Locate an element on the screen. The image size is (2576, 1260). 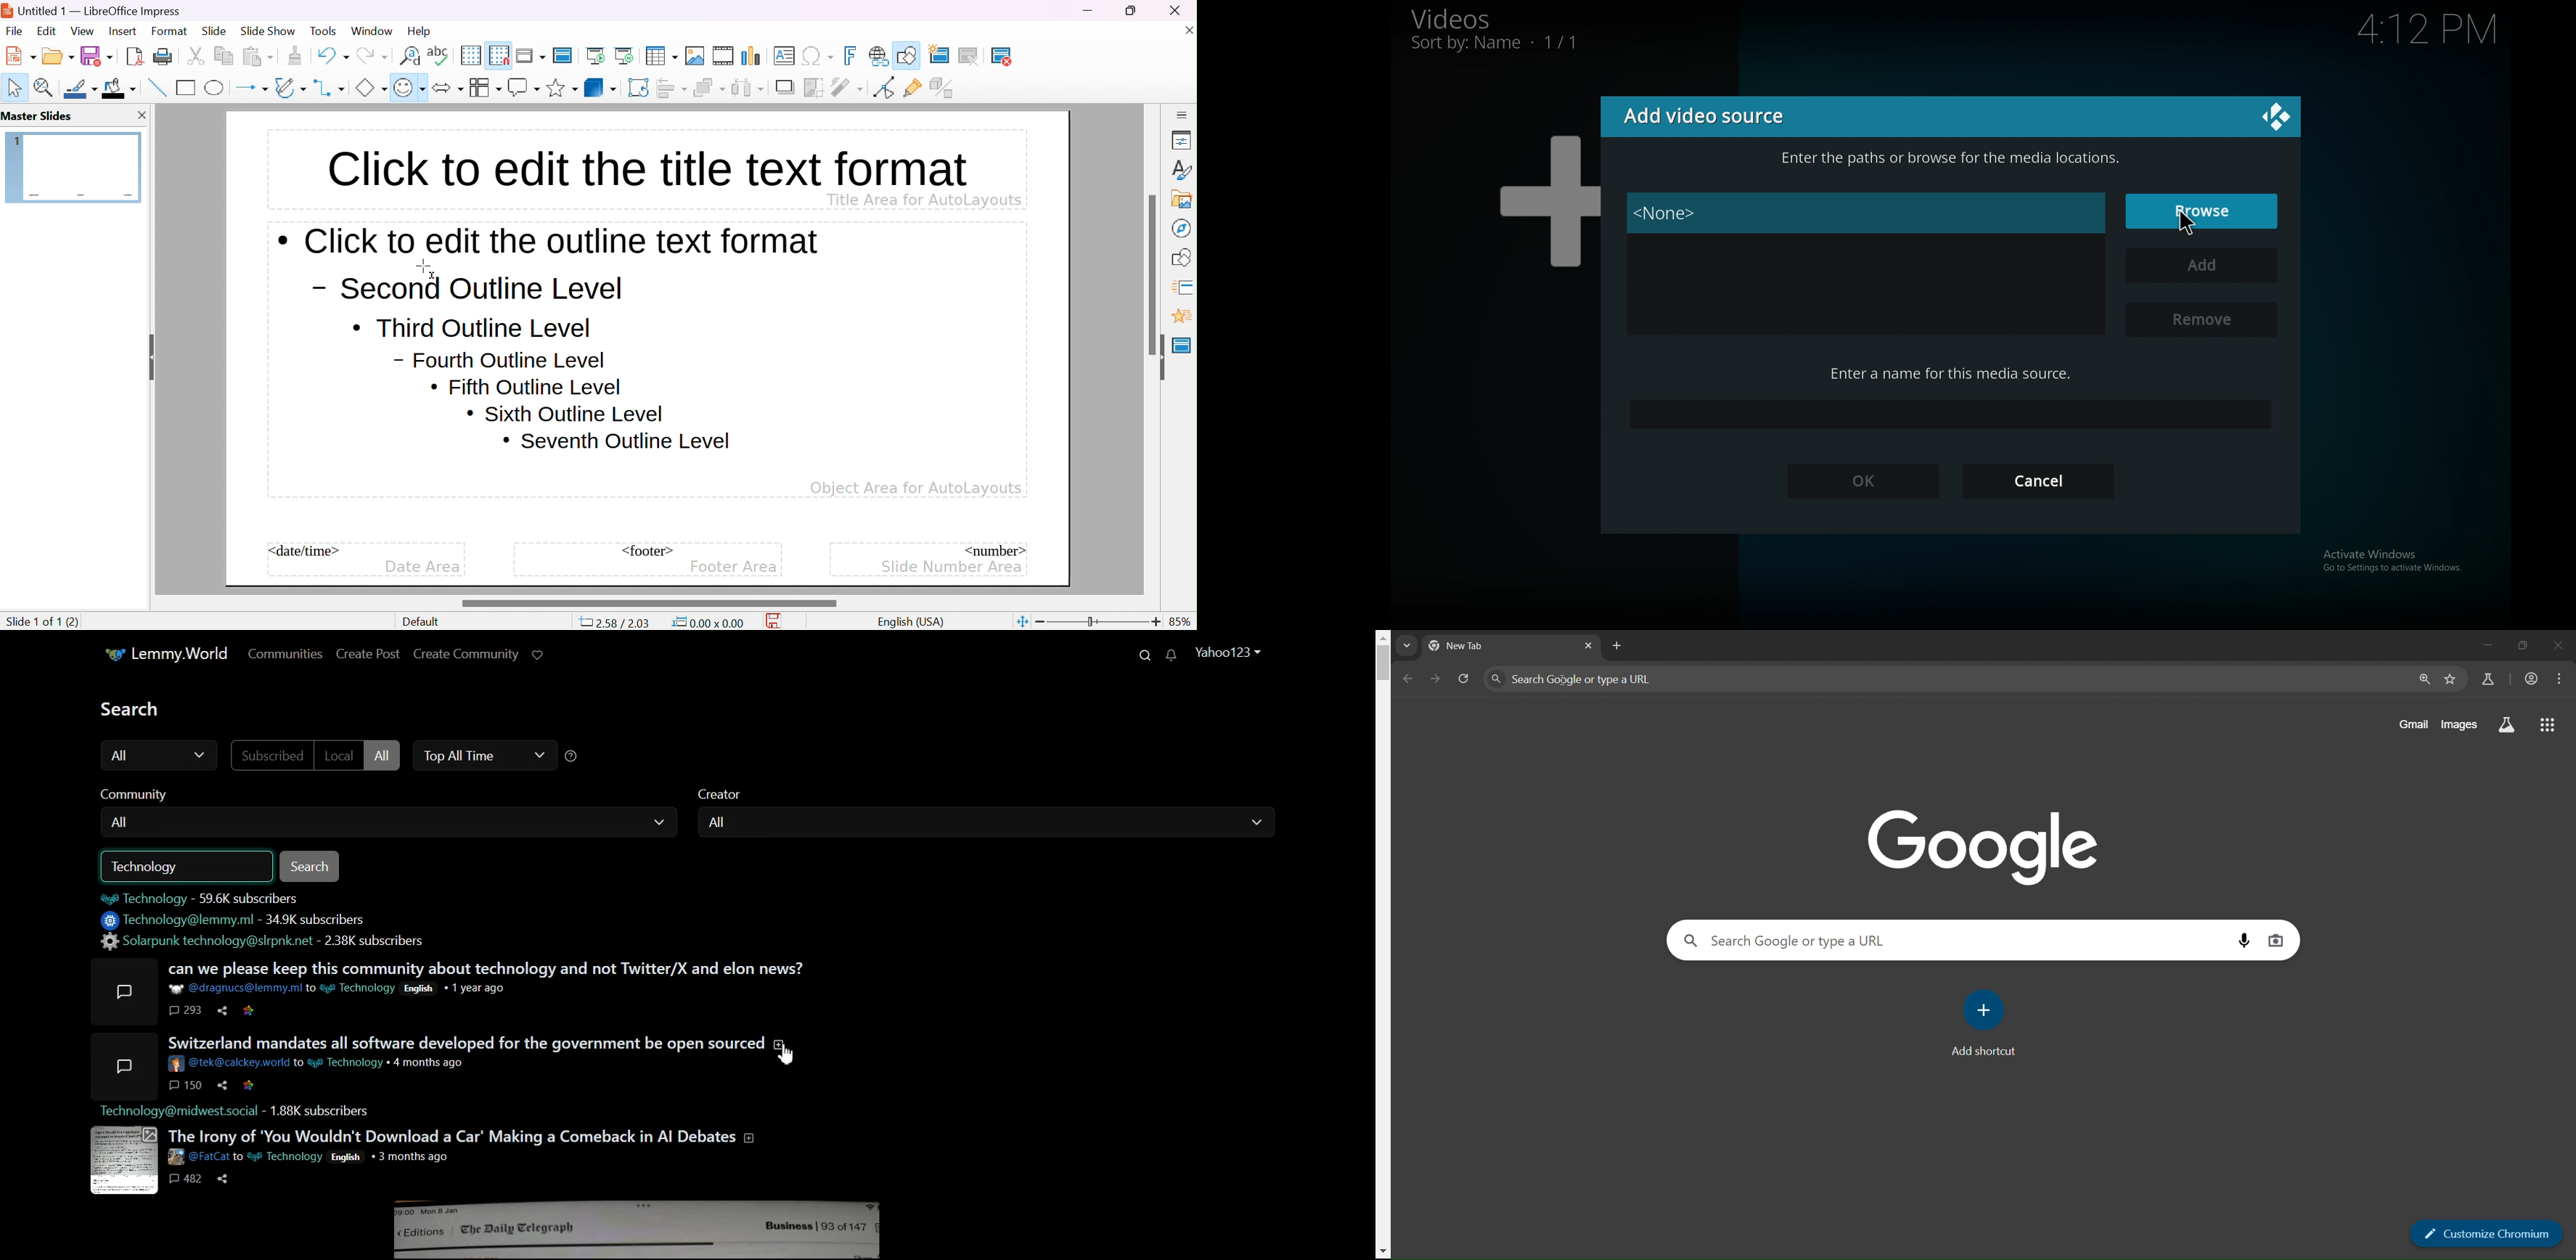
display views is located at coordinates (533, 54).